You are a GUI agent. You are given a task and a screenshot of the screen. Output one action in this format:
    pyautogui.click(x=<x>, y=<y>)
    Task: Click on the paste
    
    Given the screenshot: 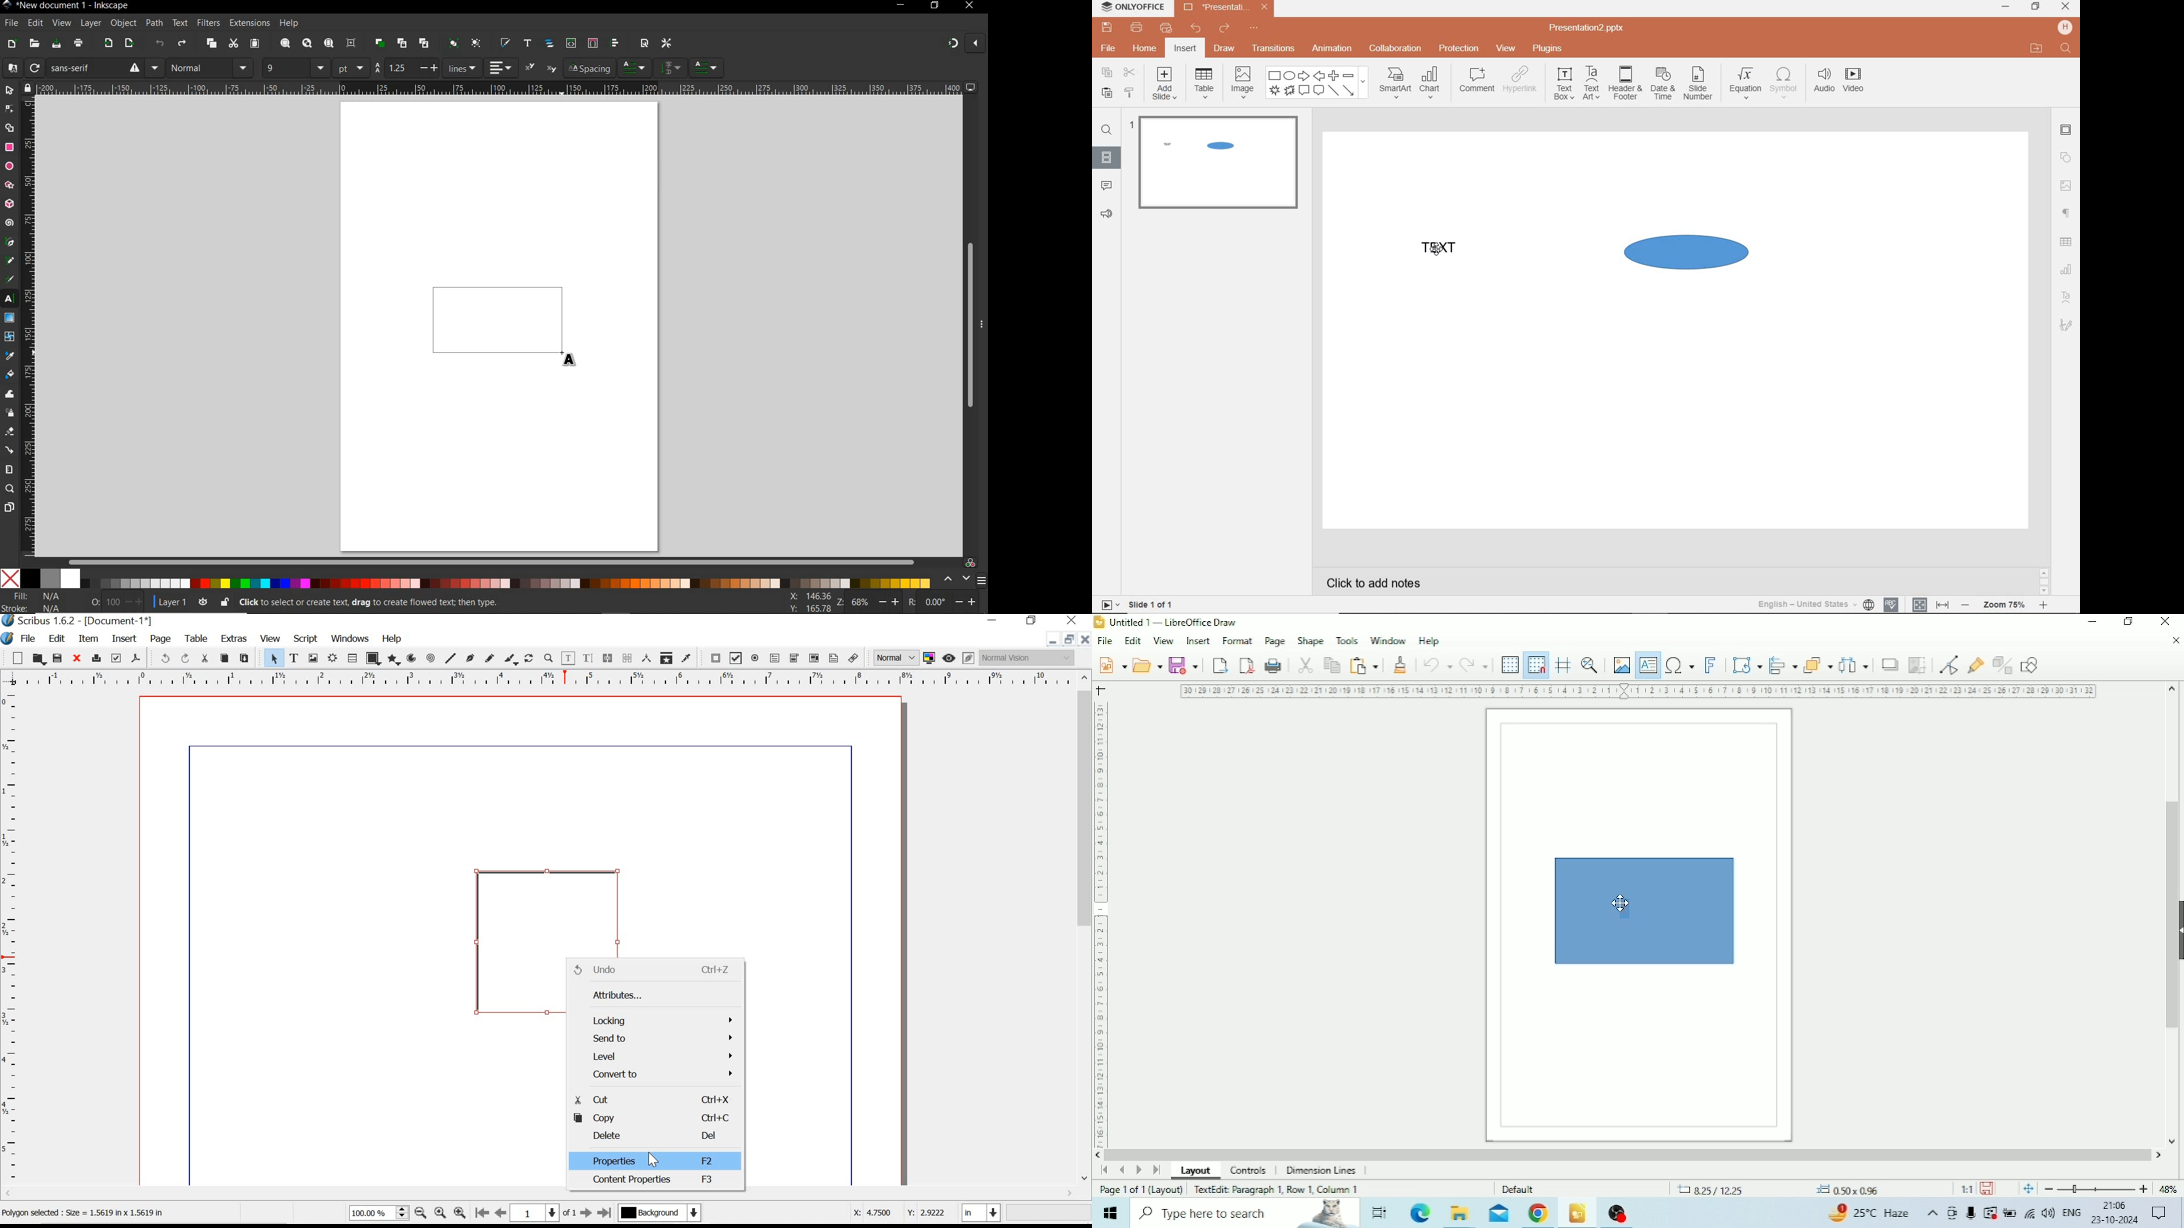 What is the action you would take?
    pyautogui.click(x=255, y=44)
    